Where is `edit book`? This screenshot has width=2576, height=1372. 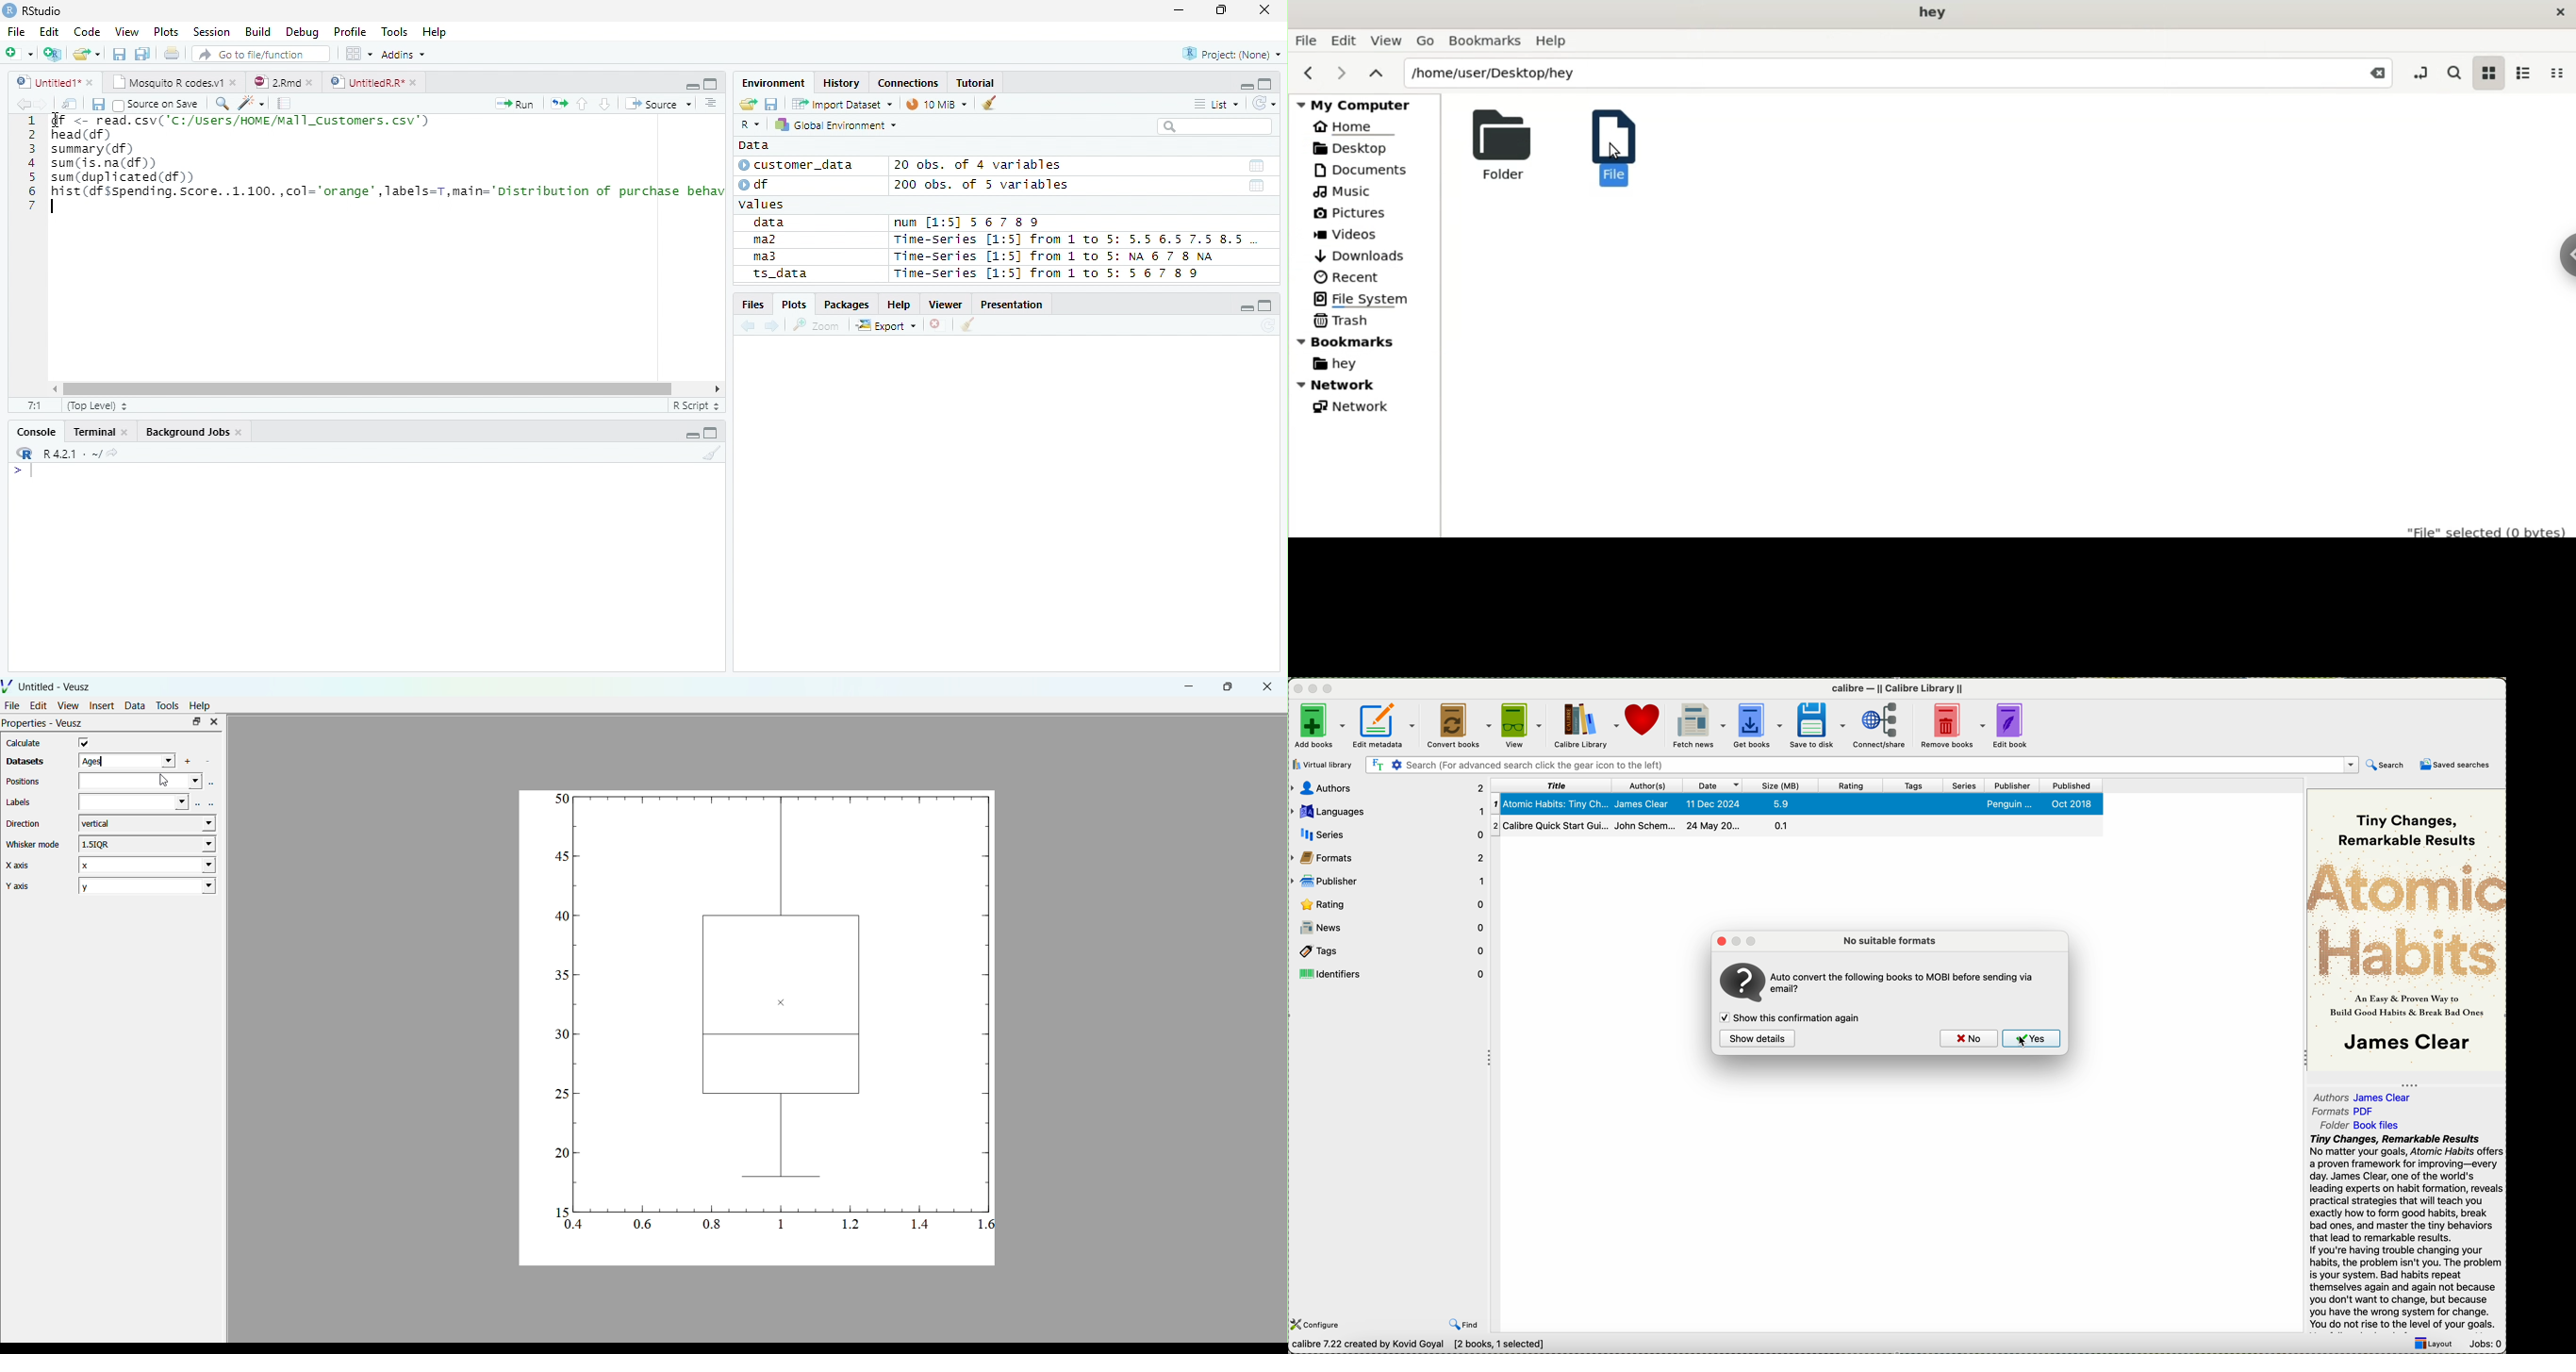 edit book is located at coordinates (2017, 725).